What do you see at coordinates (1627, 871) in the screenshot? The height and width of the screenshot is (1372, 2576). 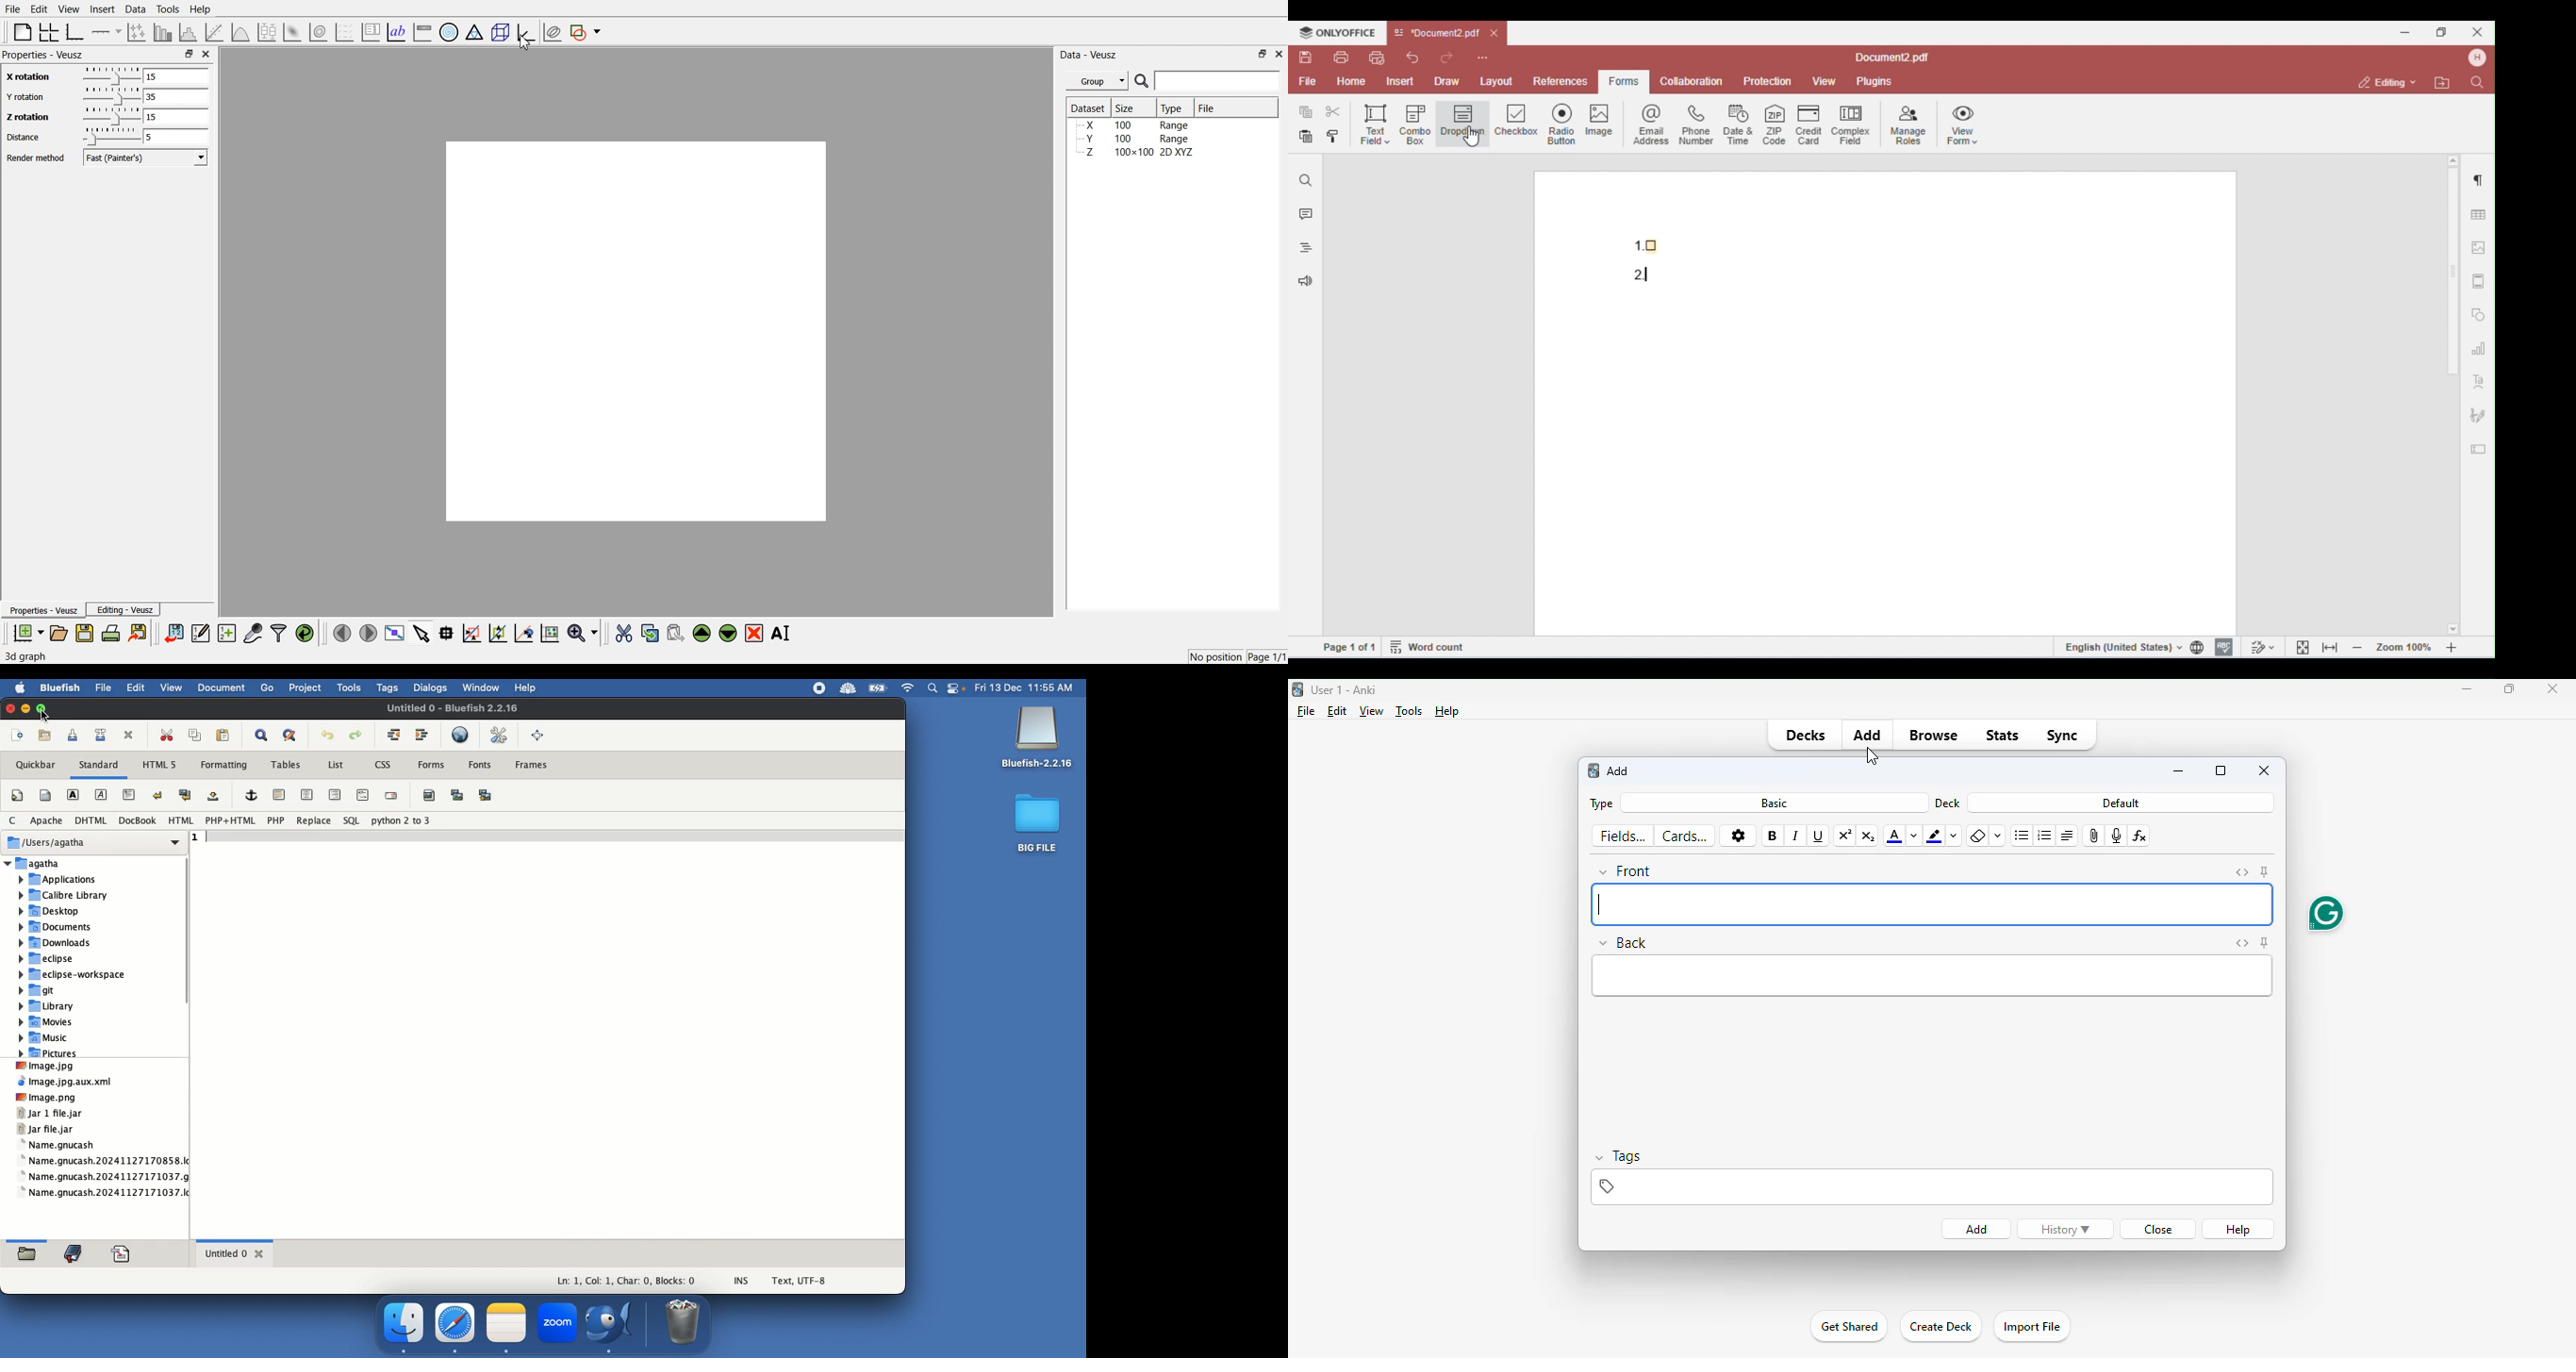 I see `front` at bounding box center [1627, 871].